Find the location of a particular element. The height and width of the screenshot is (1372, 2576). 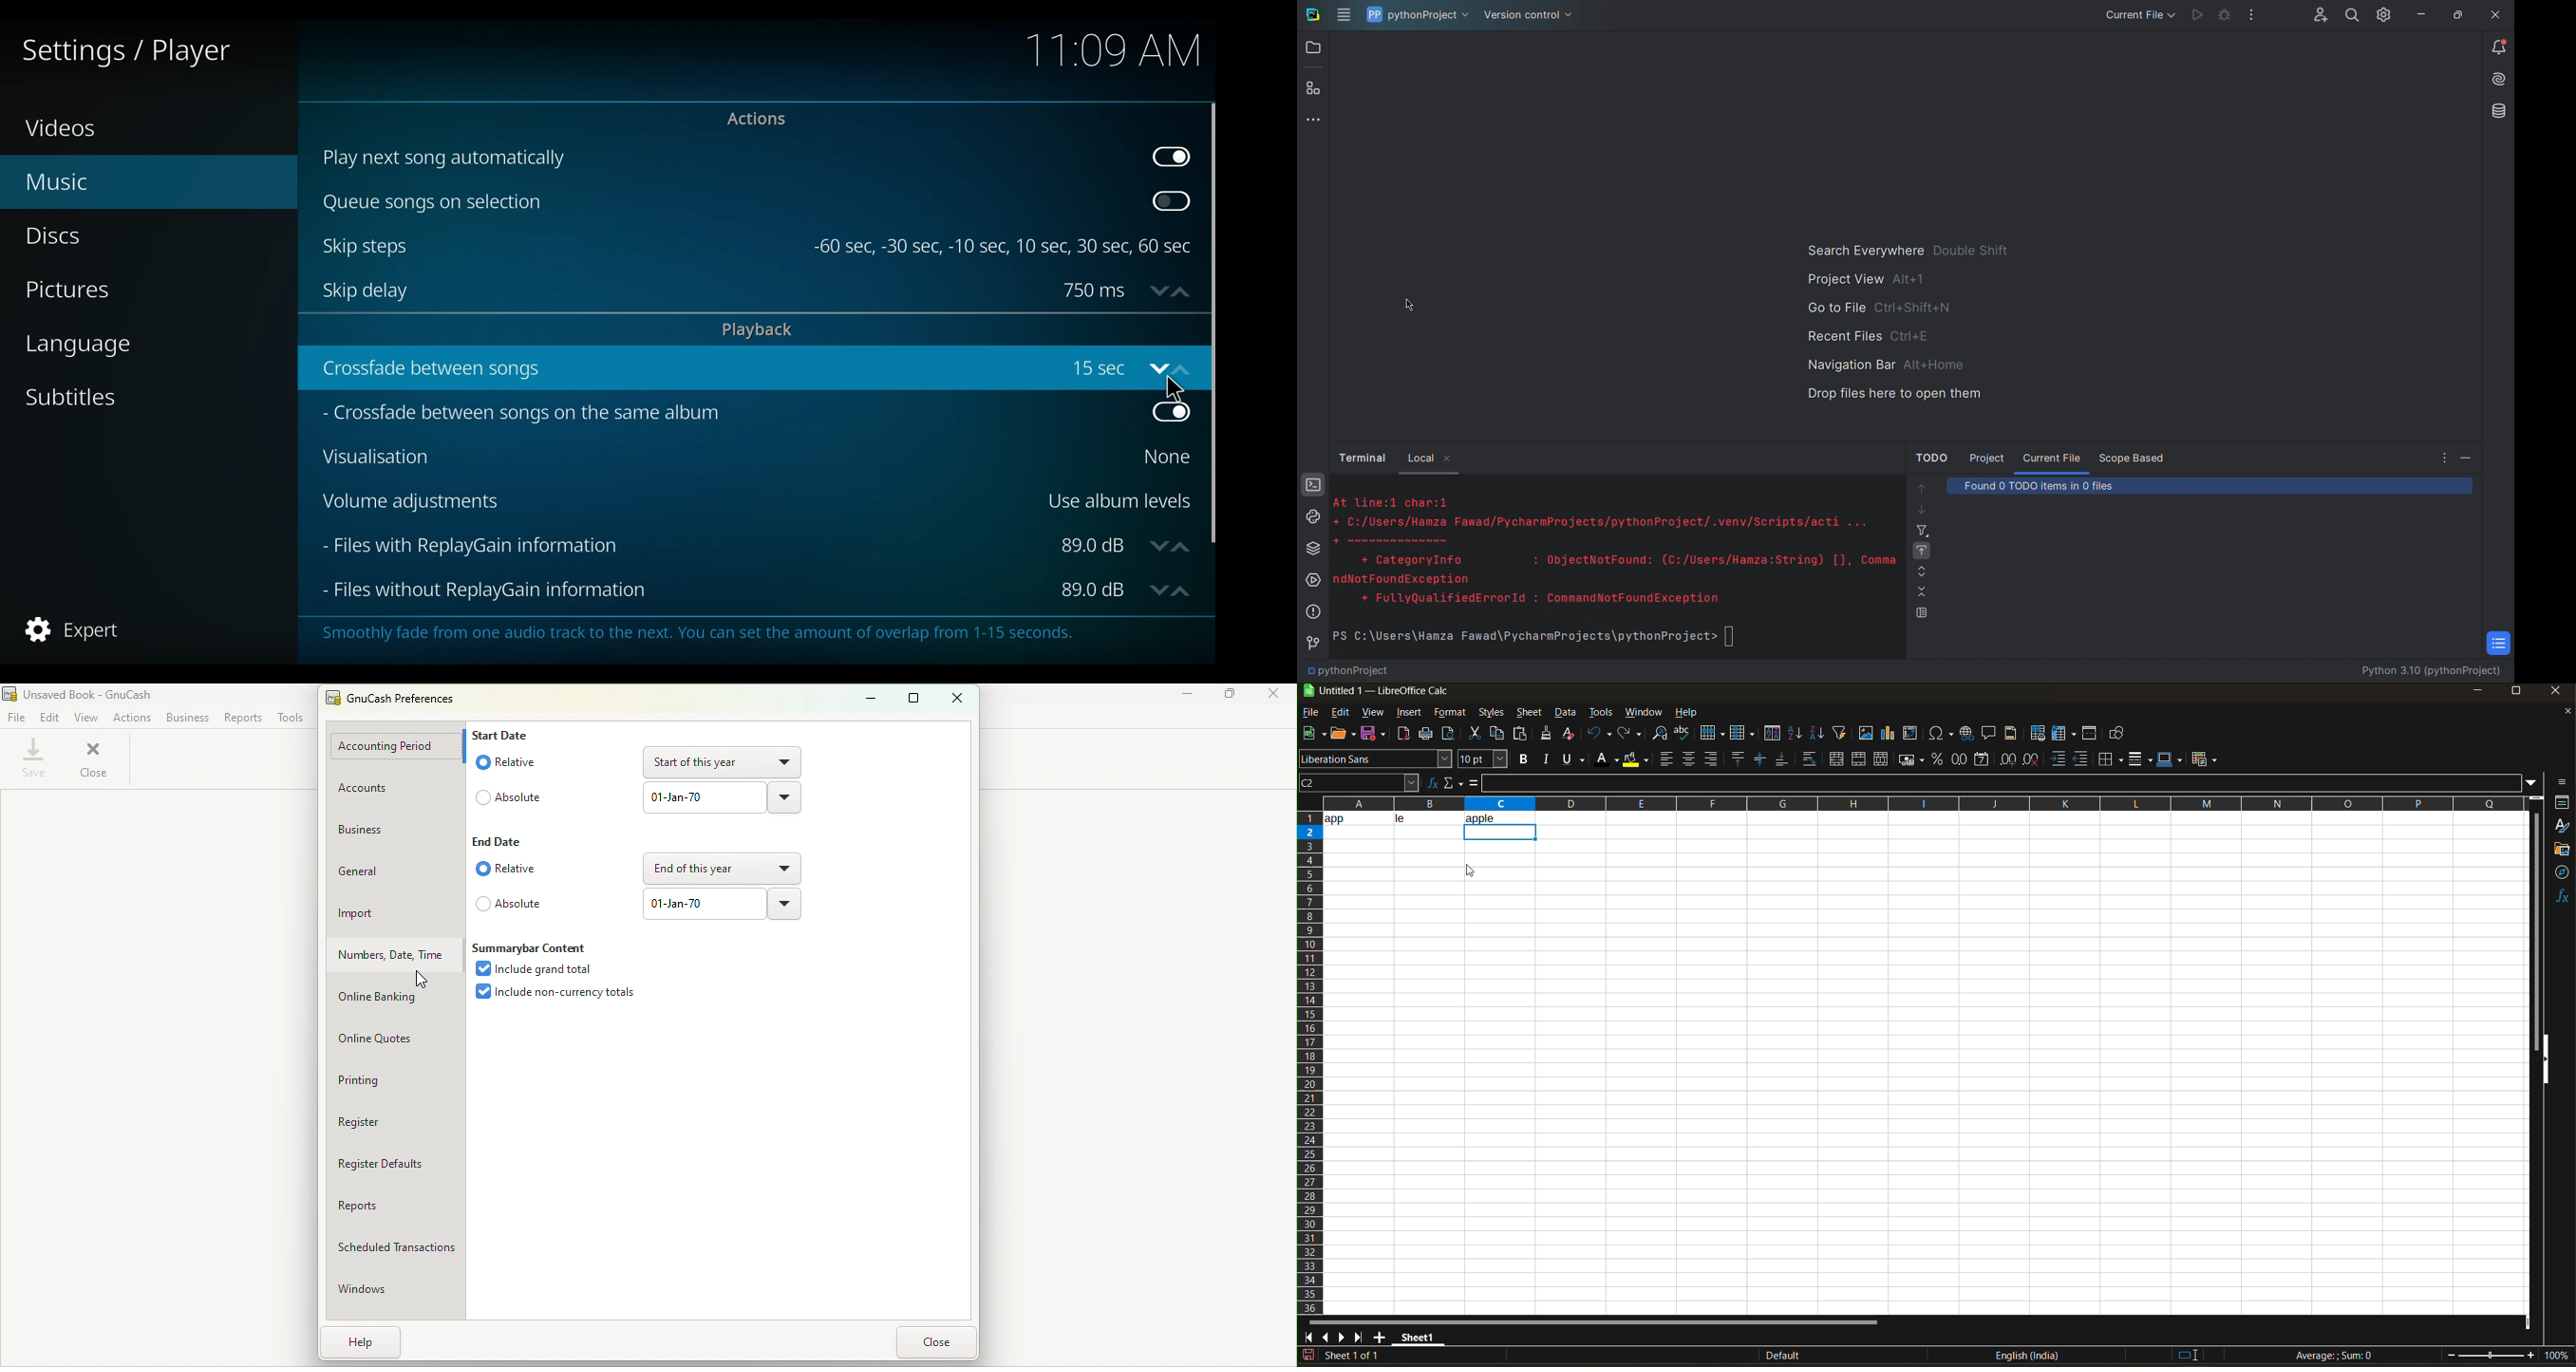

Files without ReplayGain Information is located at coordinates (685, 591).